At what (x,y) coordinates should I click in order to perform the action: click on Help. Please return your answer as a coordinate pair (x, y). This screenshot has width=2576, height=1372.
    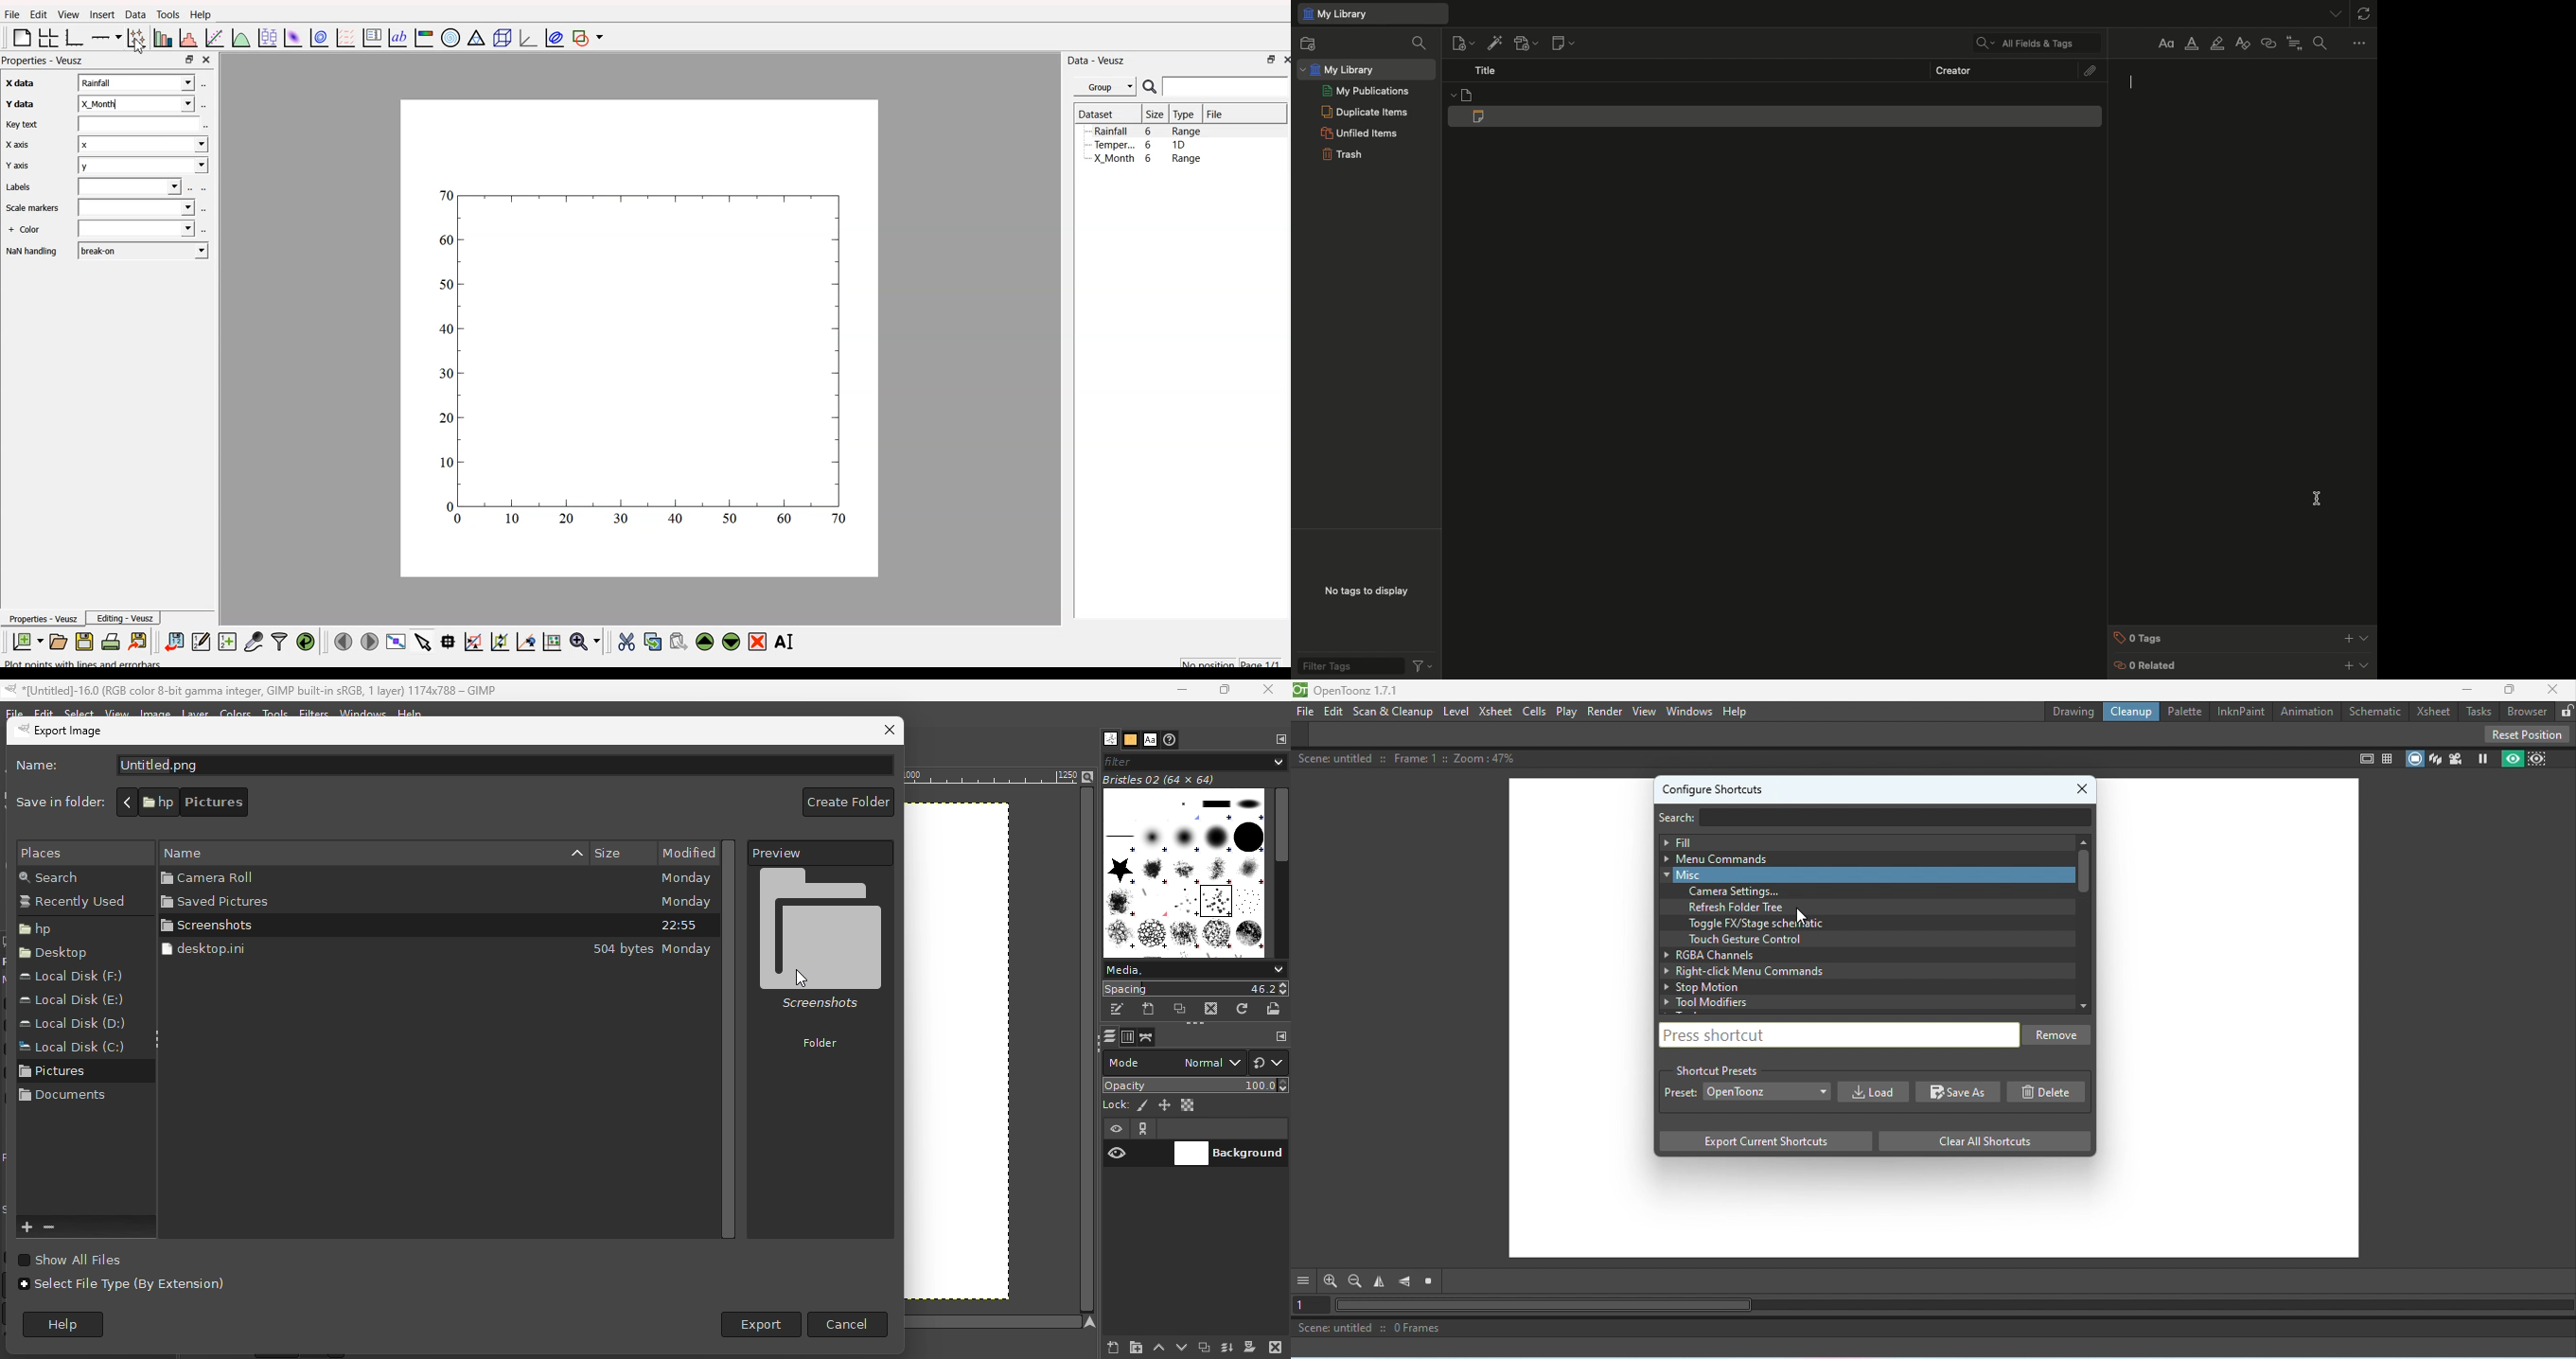
    Looking at the image, I should click on (71, 1326).